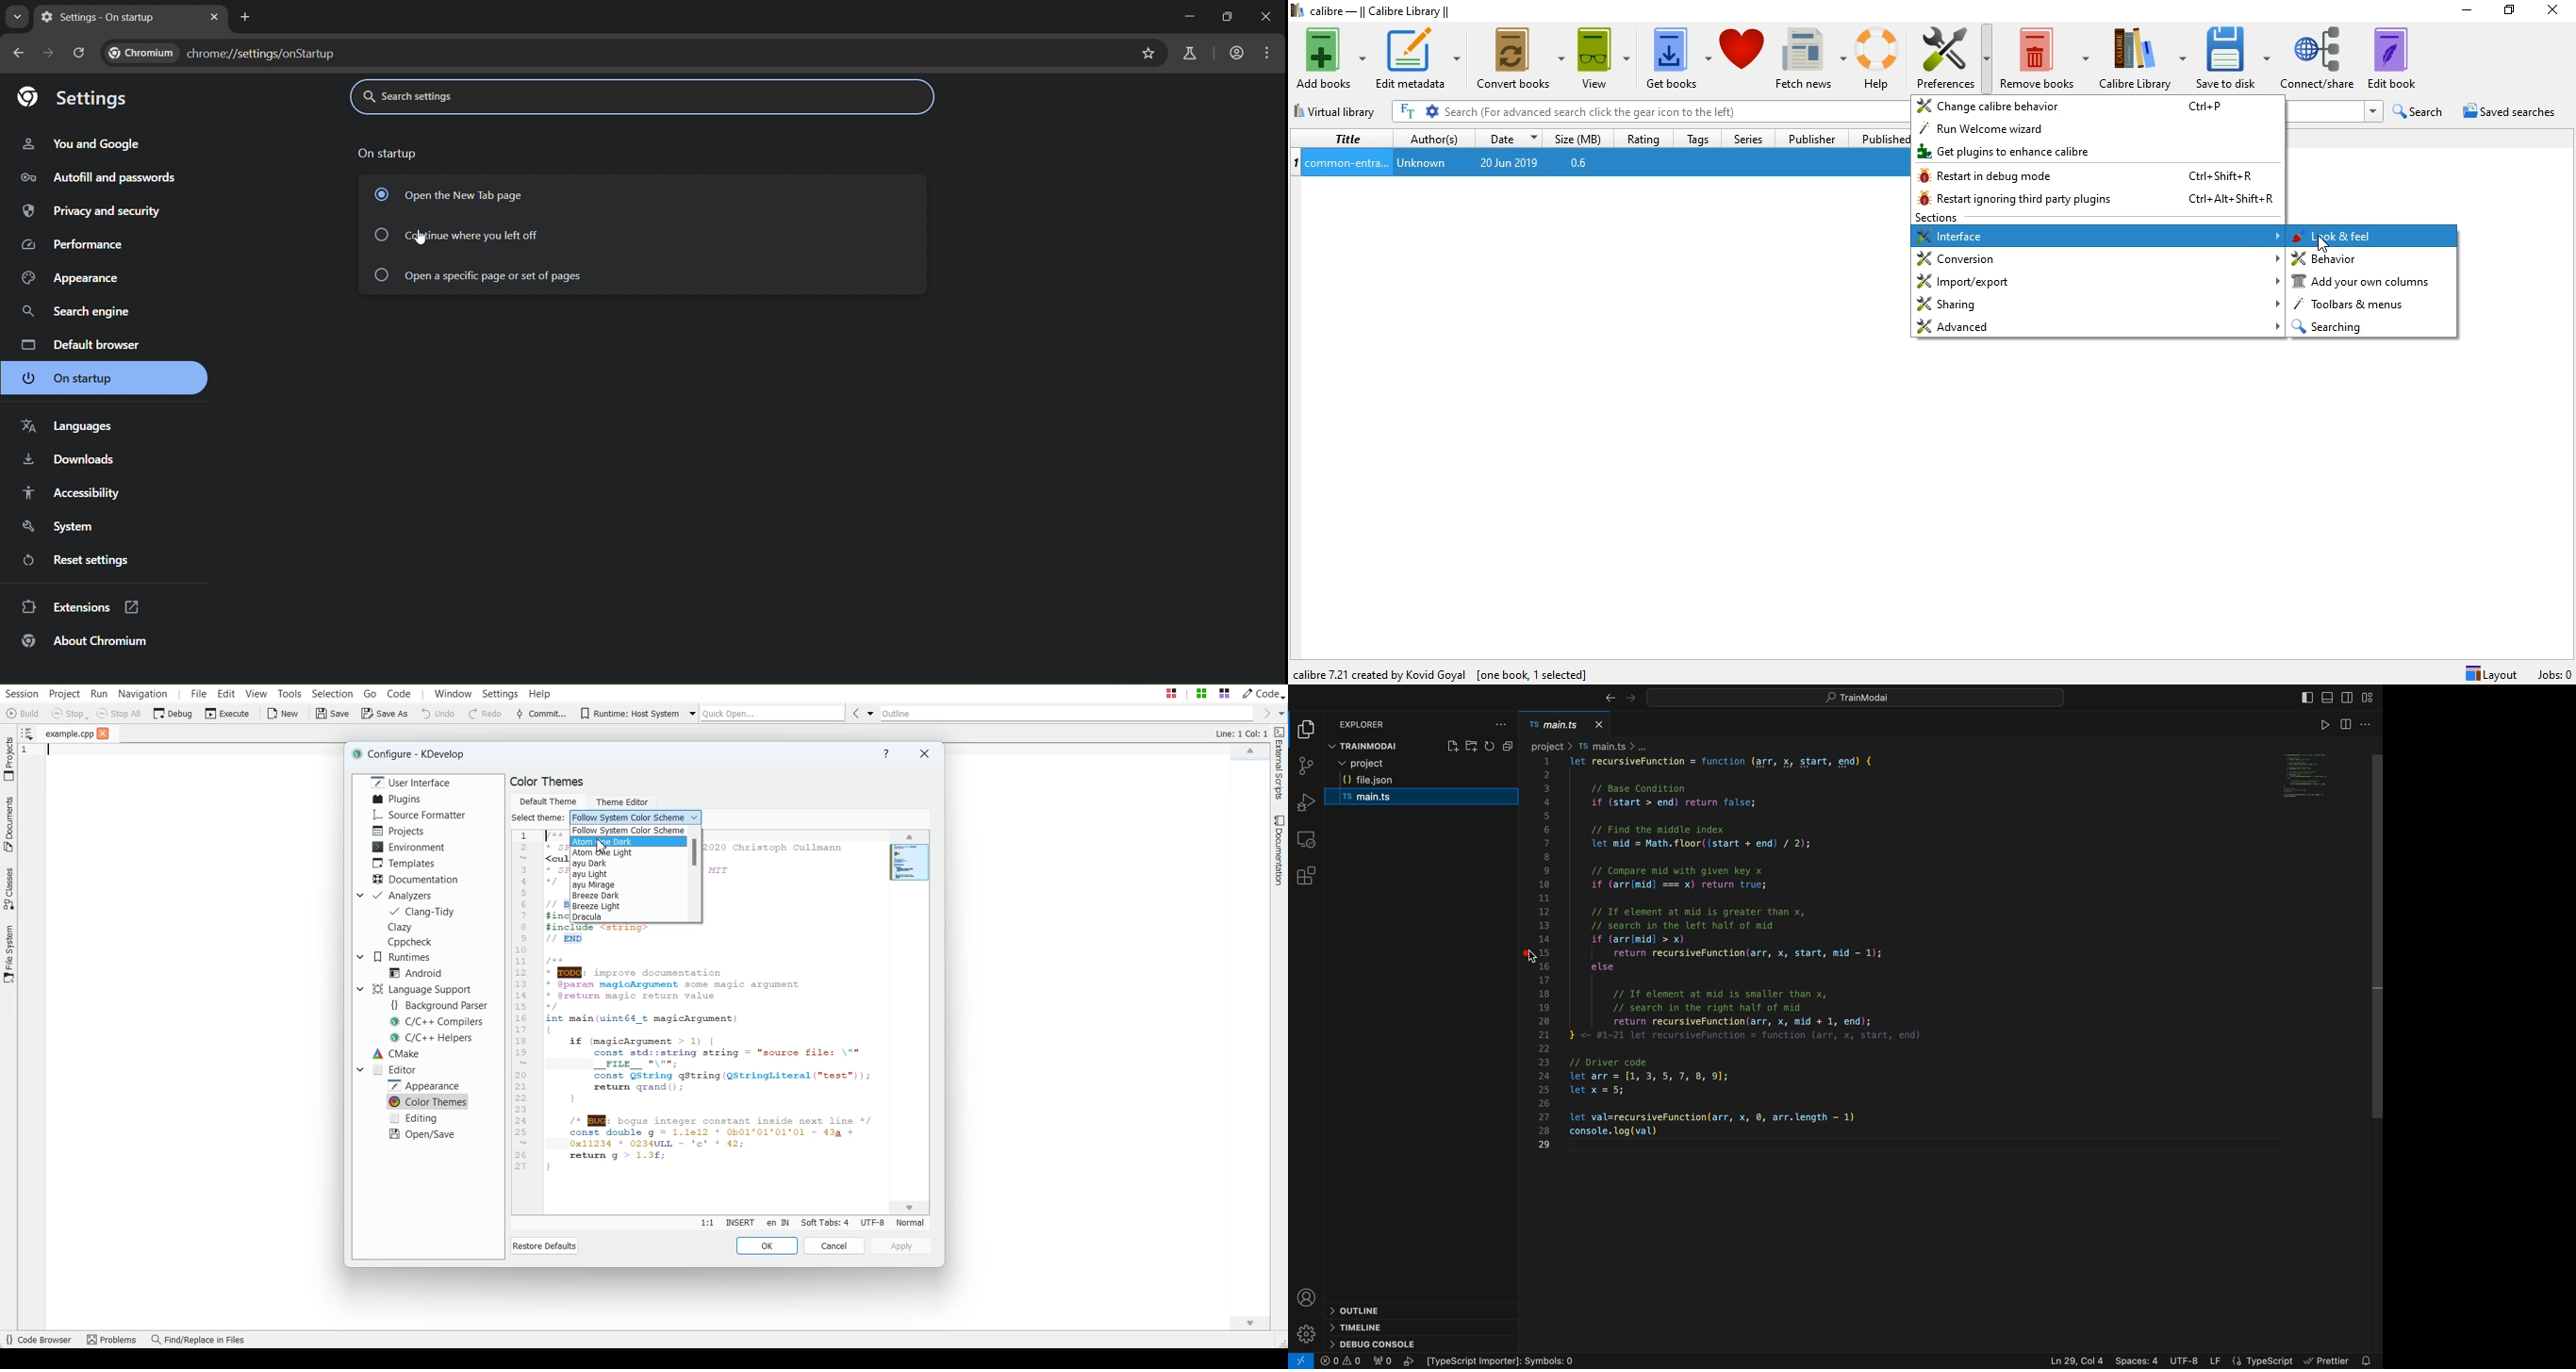 Image resolution: width=2576 pixels, height=1372 pixels. What do you see at coordinates (2361, 723) in the screenshot?
I see `files settings` at bounding box center [2361, 723].